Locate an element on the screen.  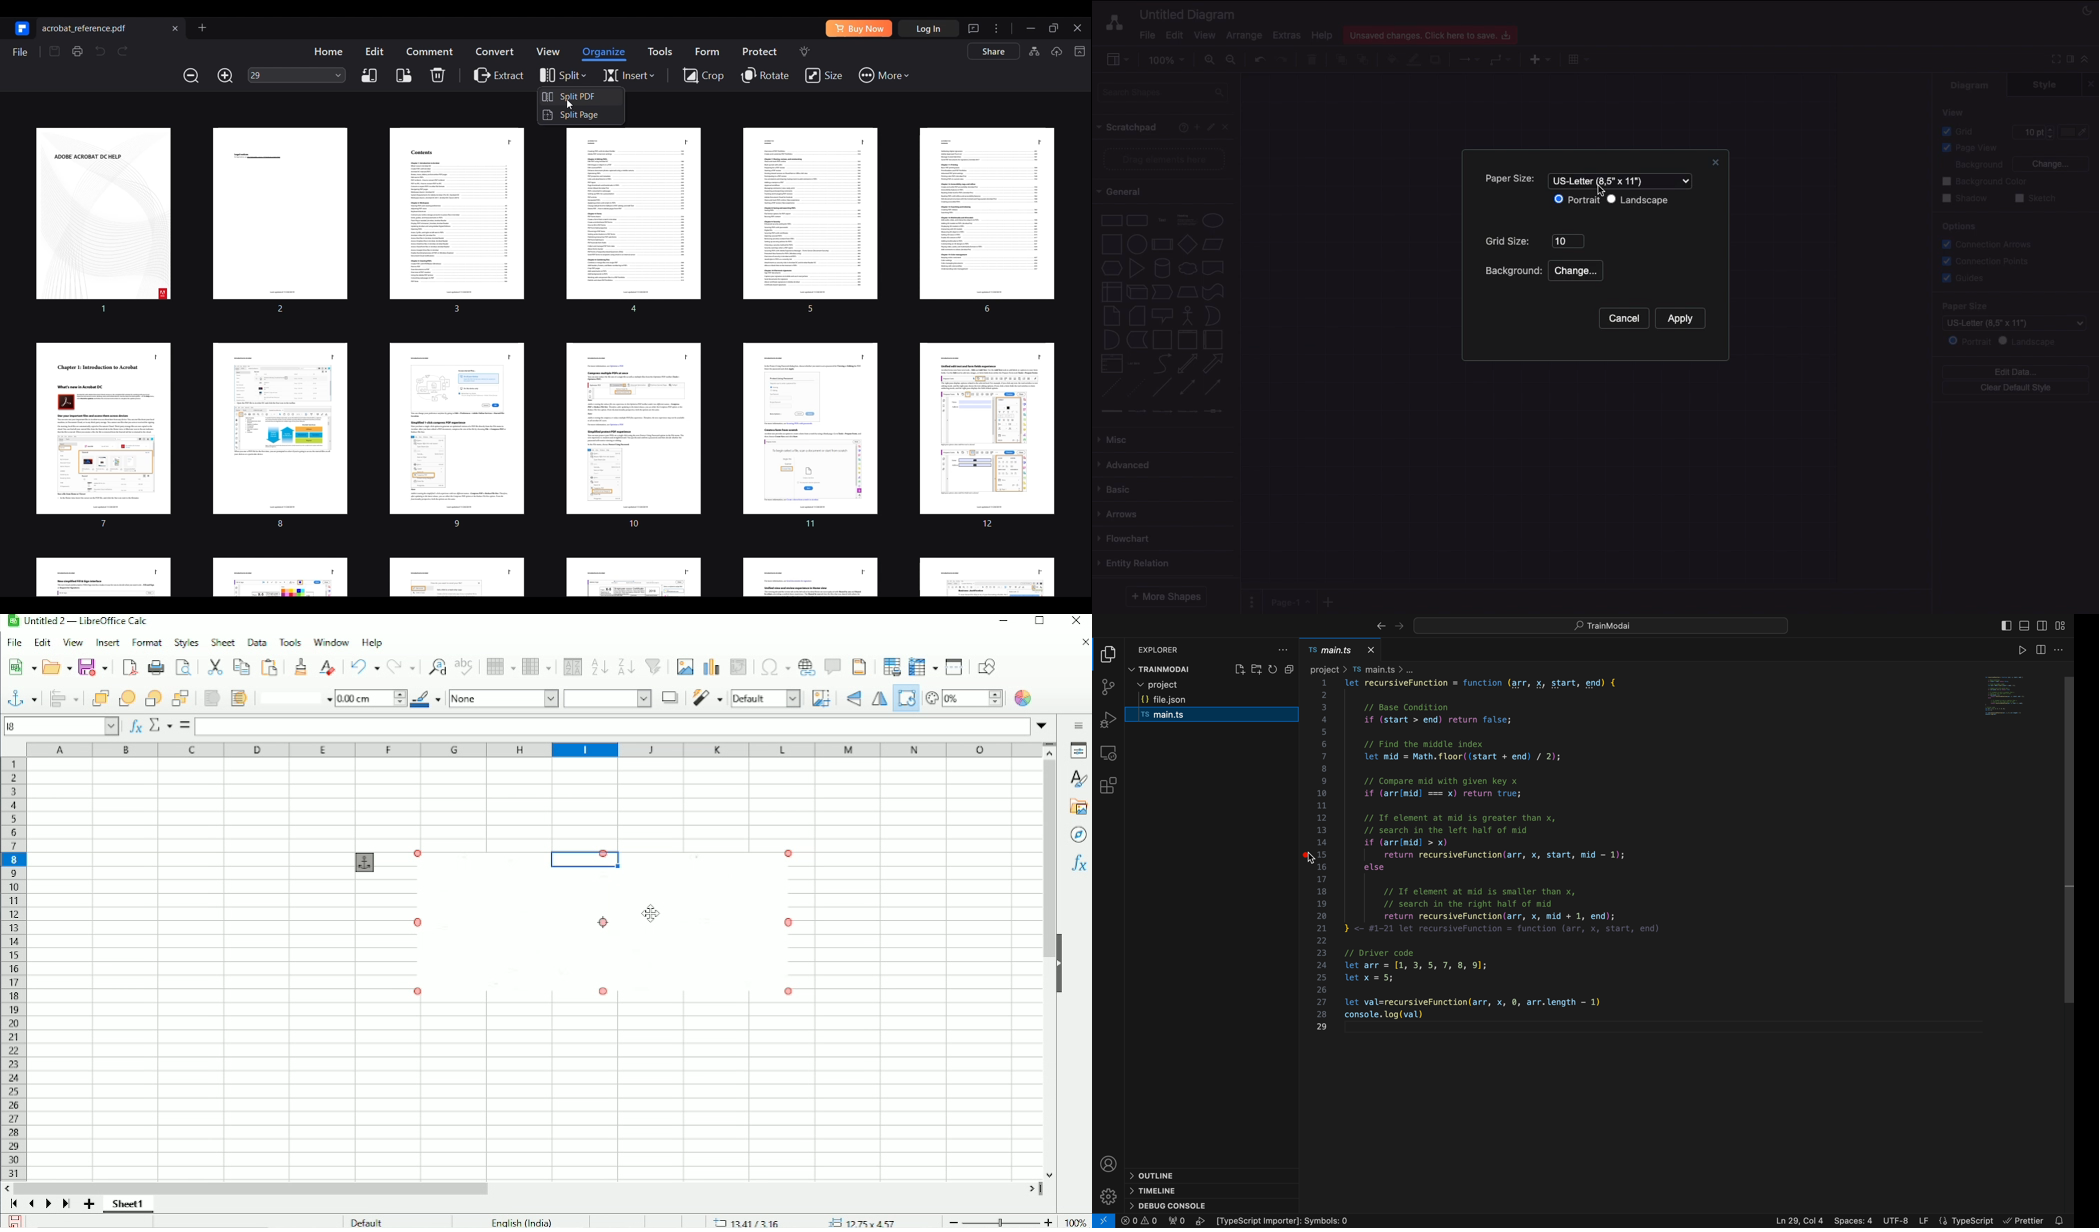
Edit is located at coordinates (1173, 35).